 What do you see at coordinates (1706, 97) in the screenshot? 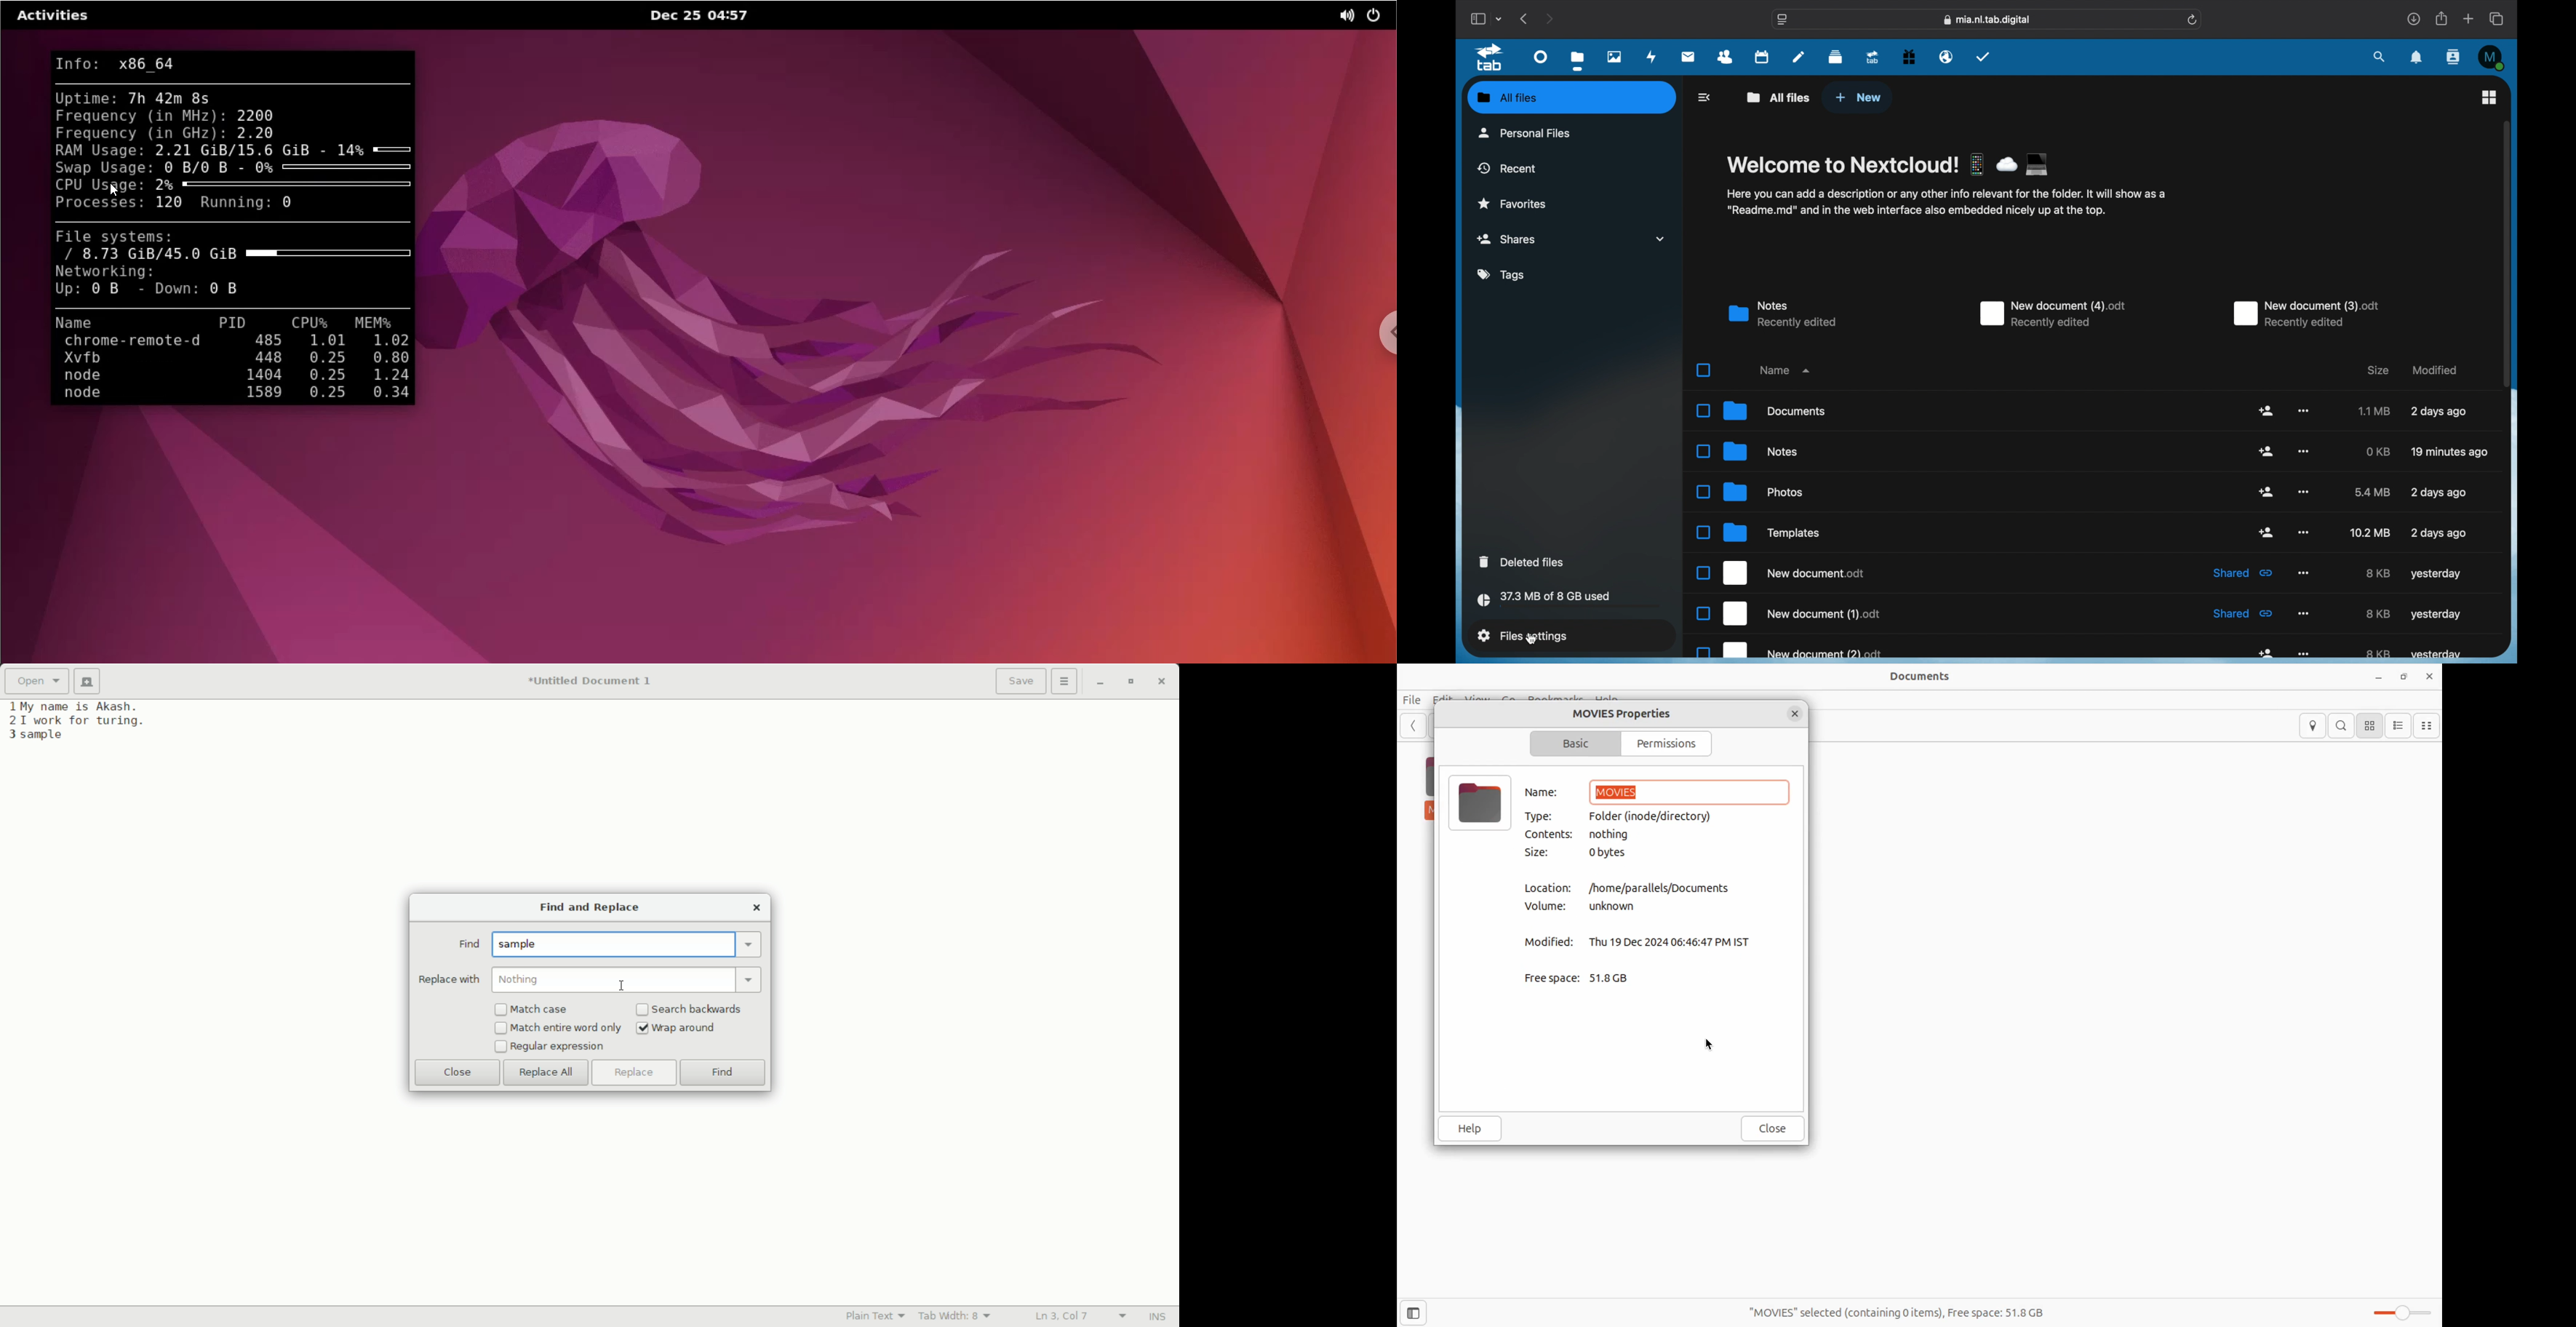
I see `back` at bounding box center [1706, 97].